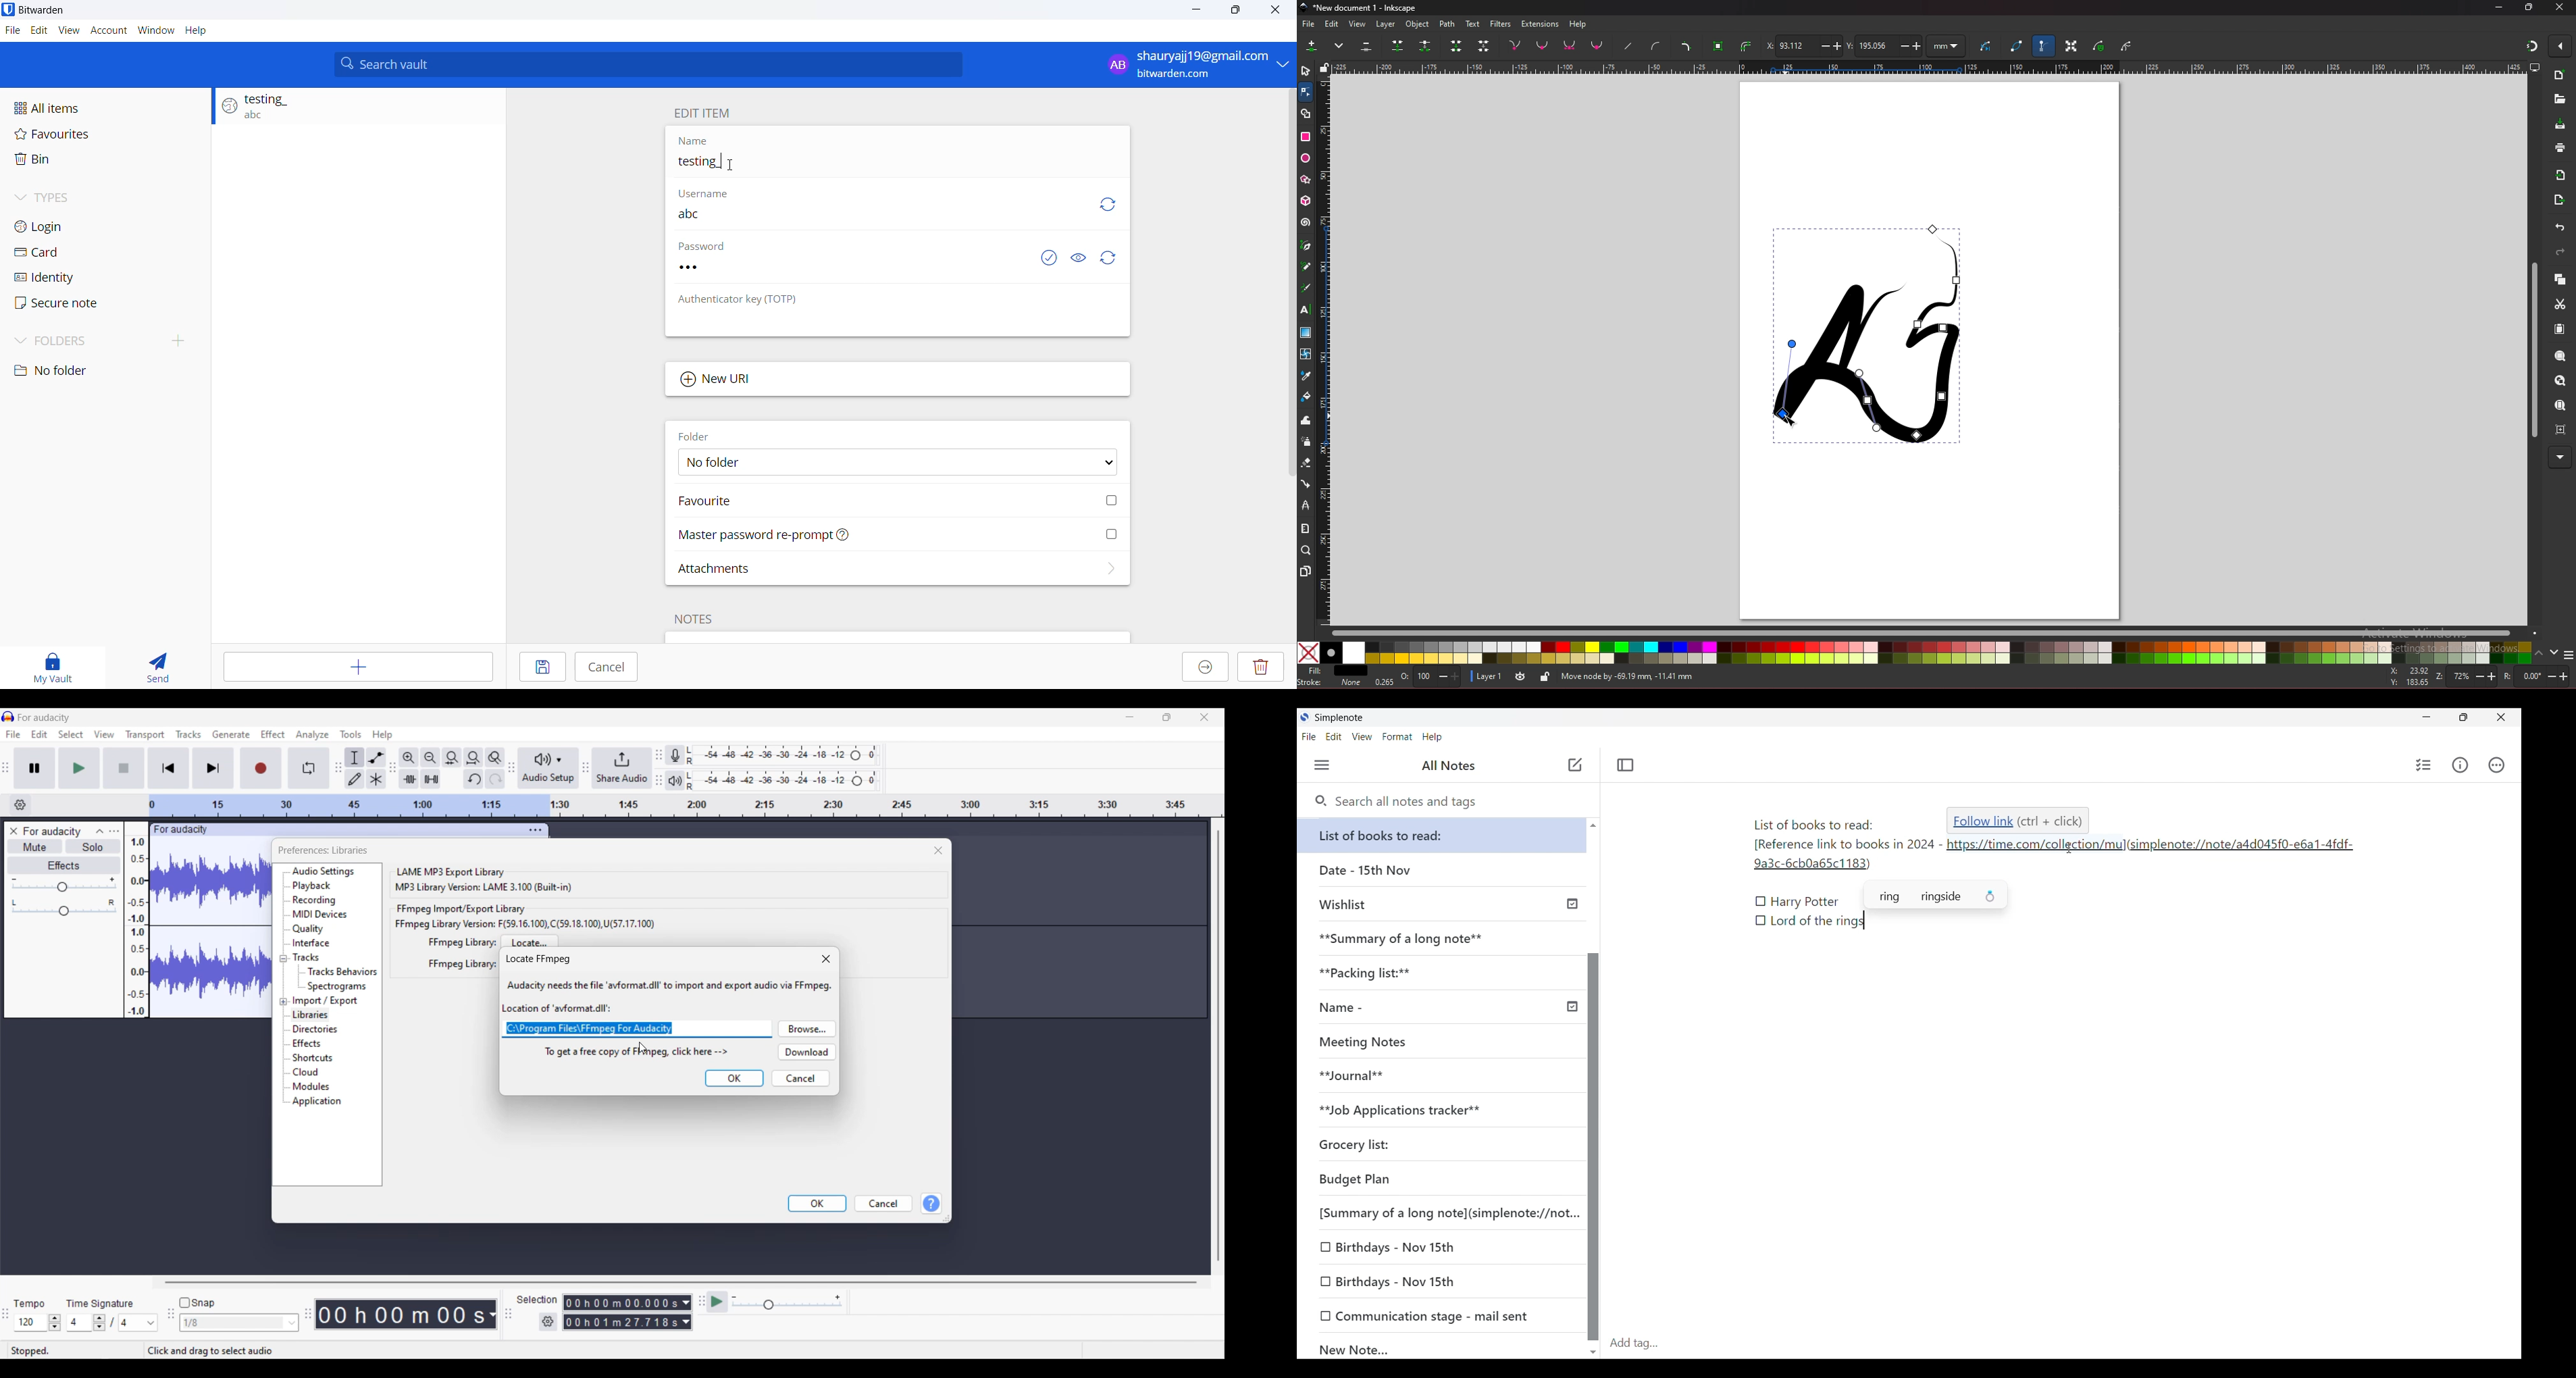 The height and width of the screenshot is (1400, 2576). What do you see at coordinates (104, 104) in the screenshot?
I see `All items` at bounding box center [104, 104].